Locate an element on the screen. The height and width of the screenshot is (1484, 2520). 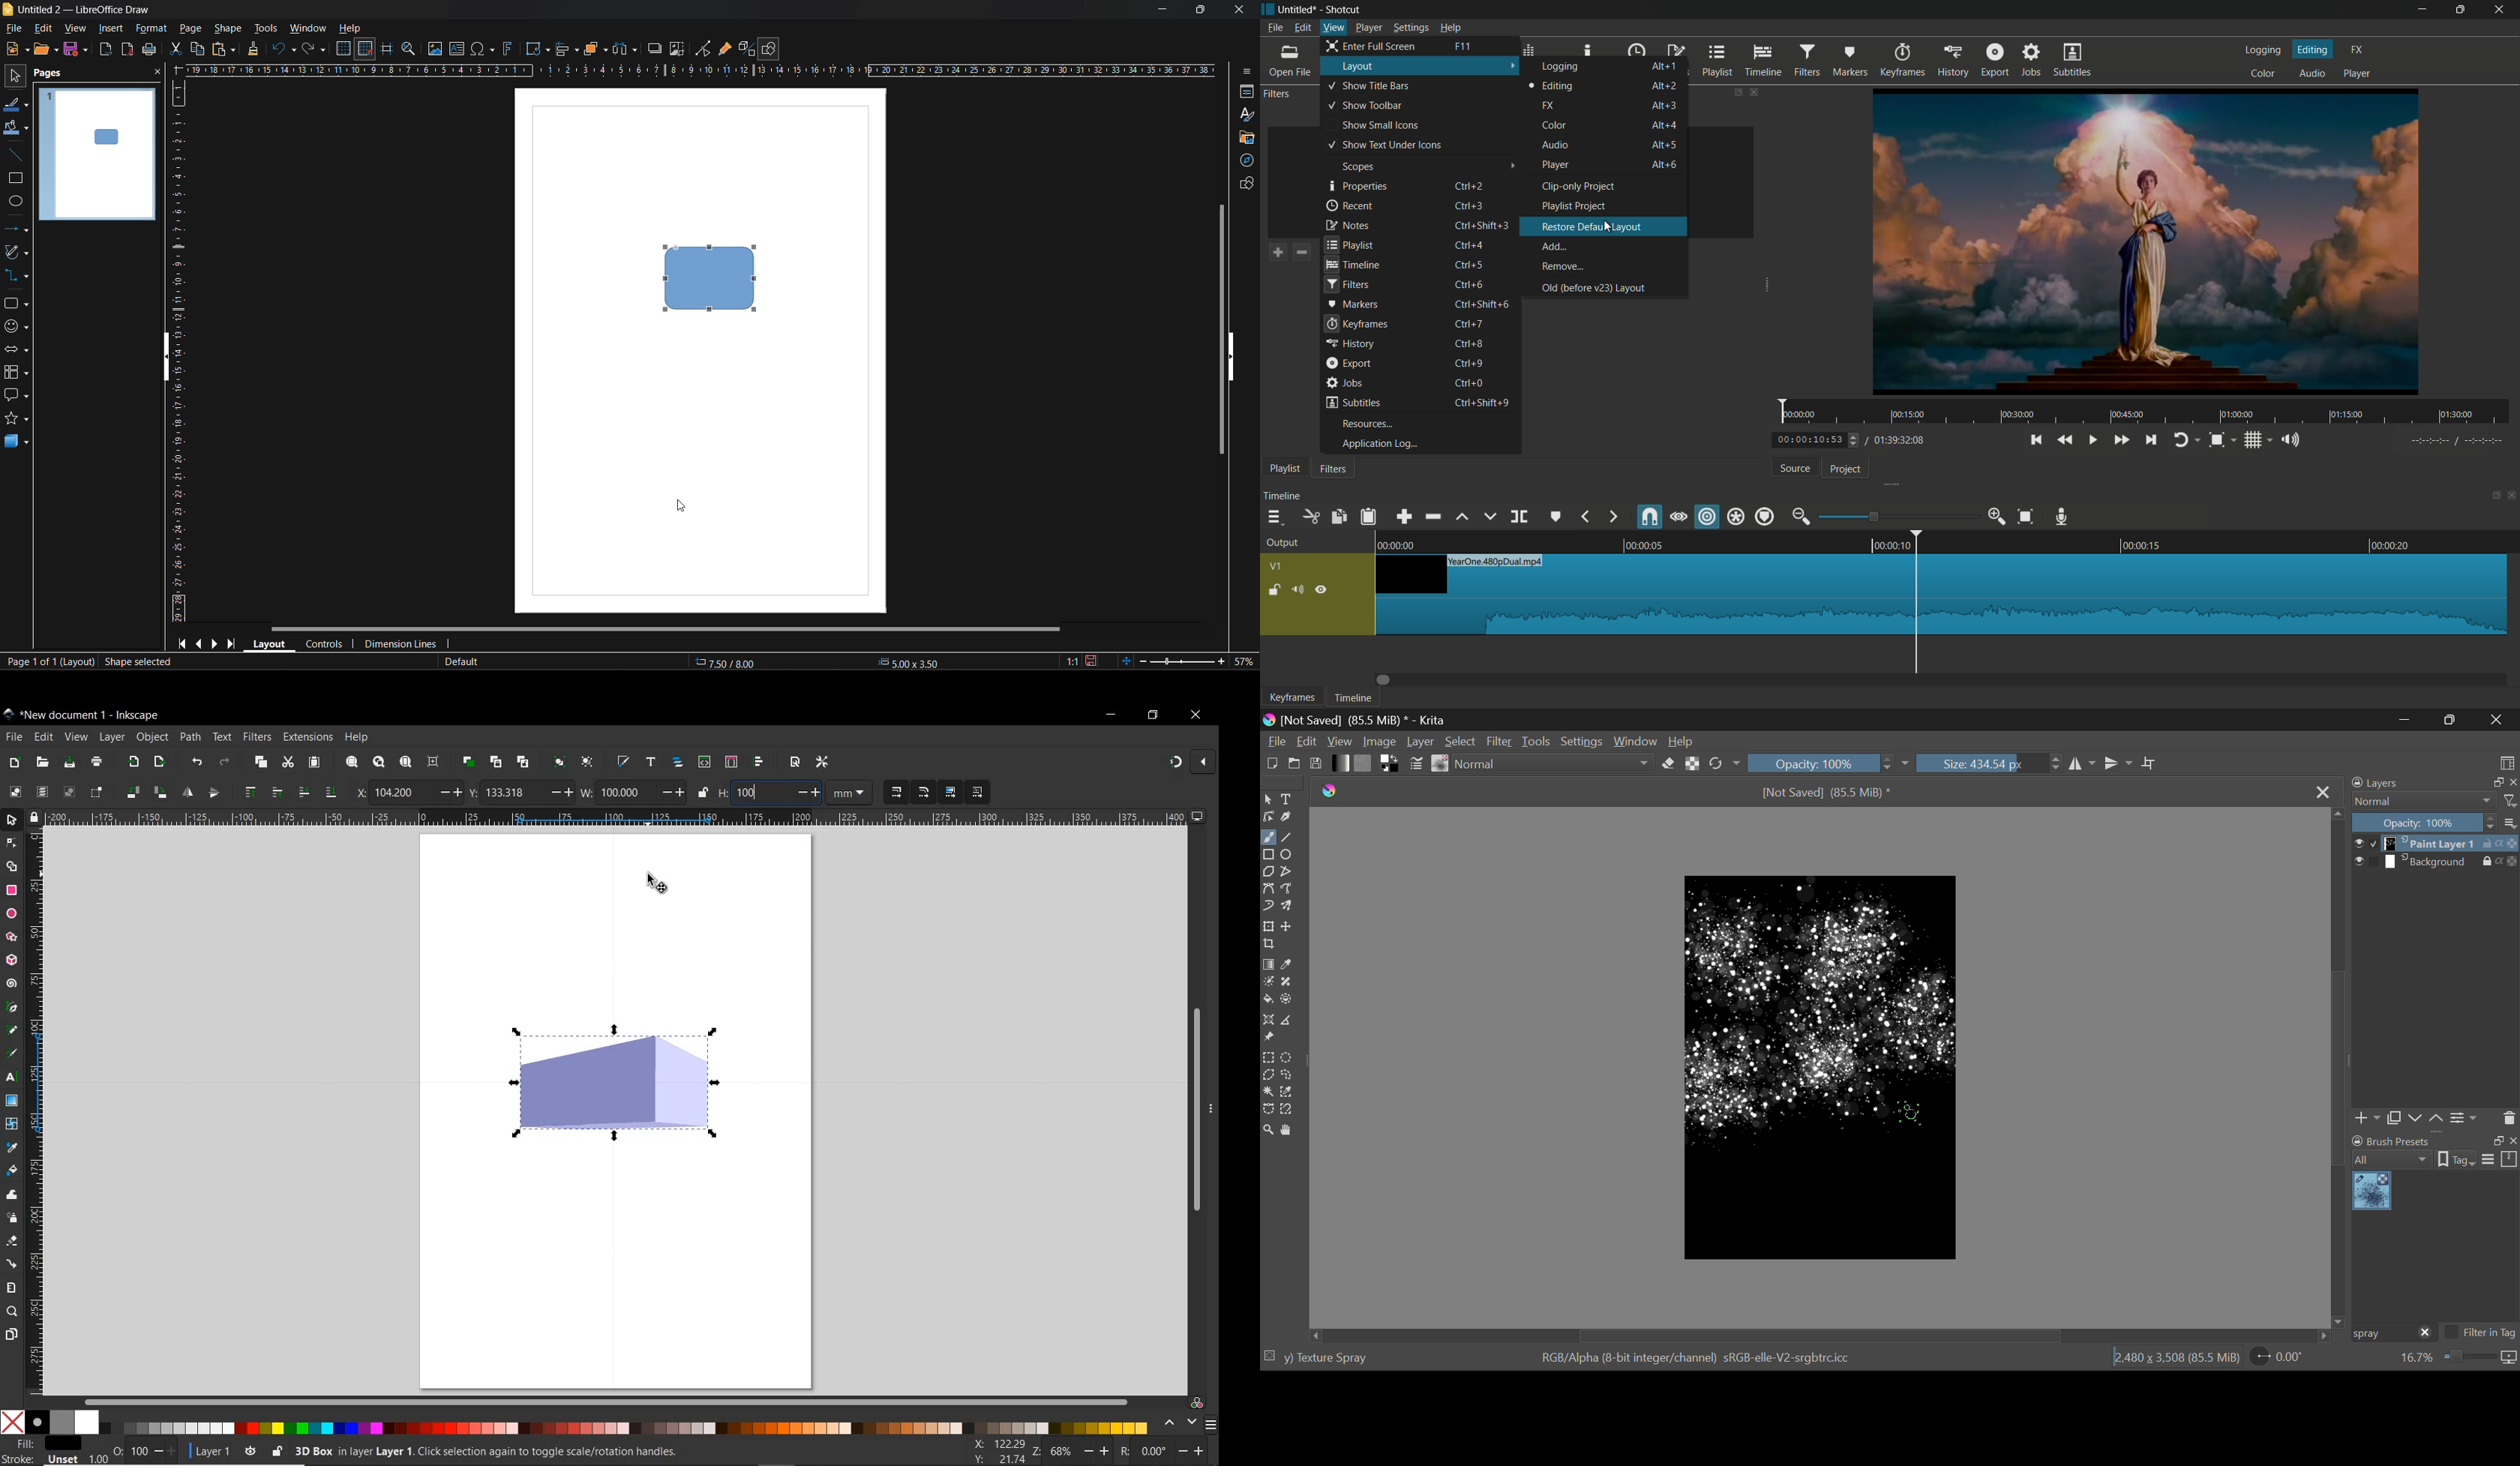
show draw functions is located at coordinates (770, 49).